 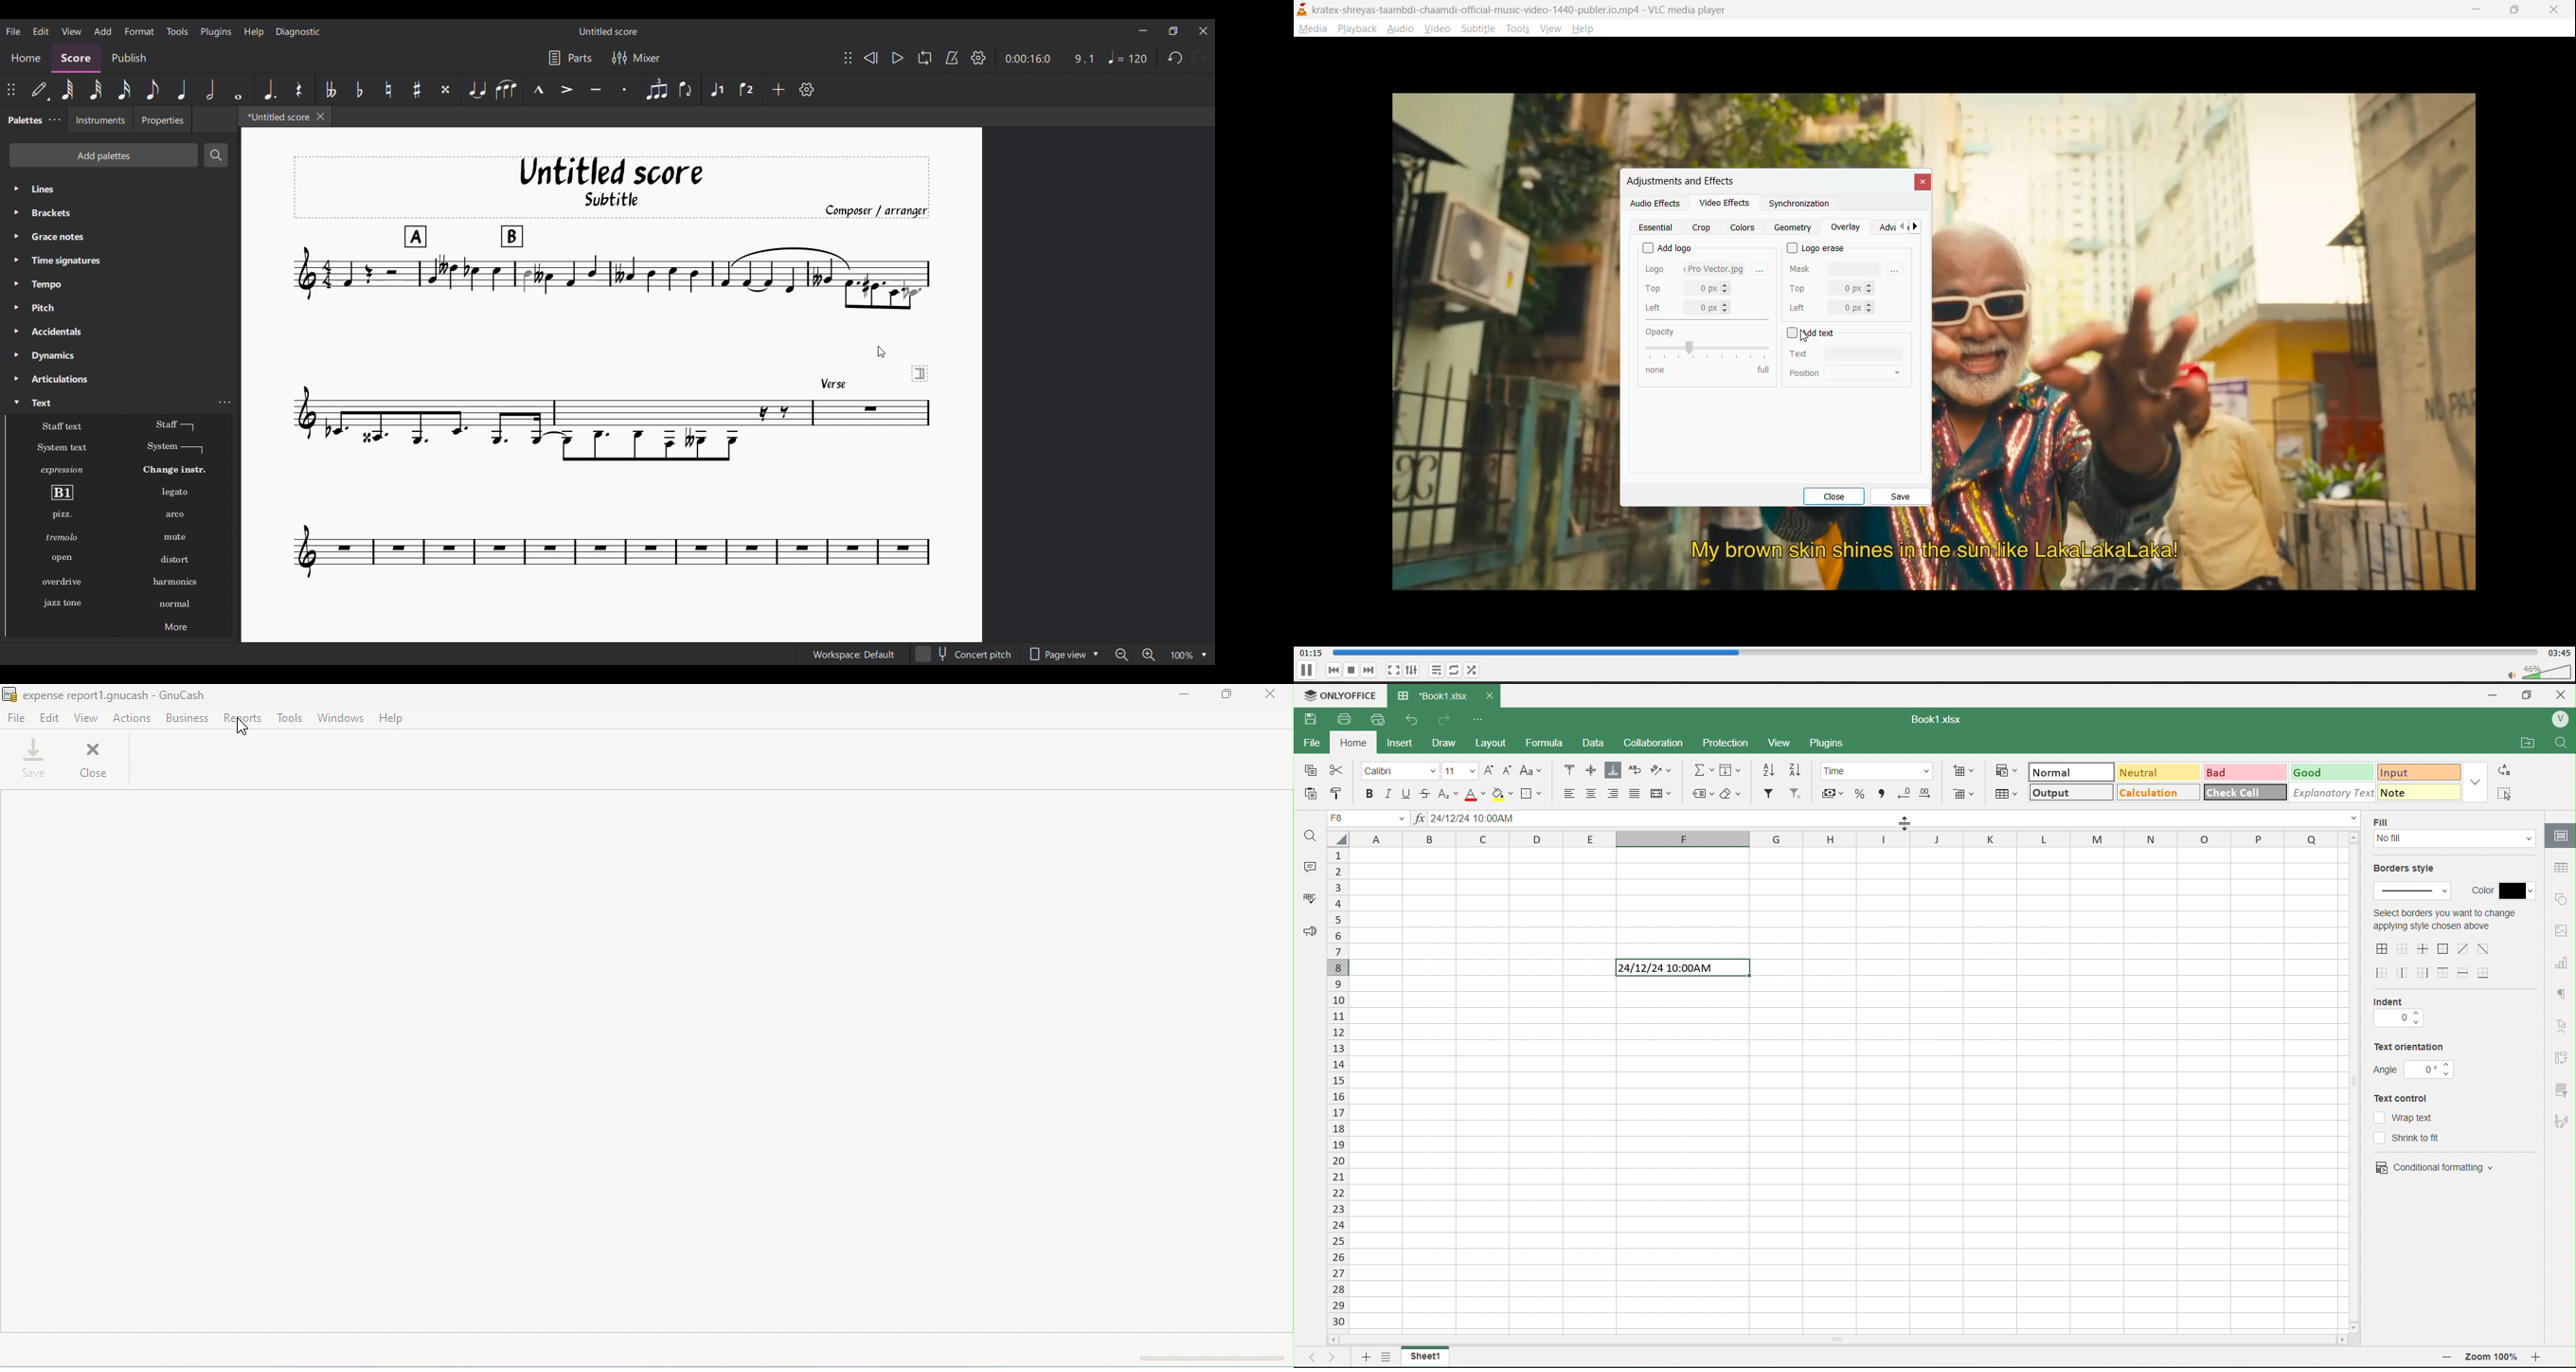 What do you see at coordinates (477, 89) in the screenshot?
I see `Tie` at bounding box center [477, 89].